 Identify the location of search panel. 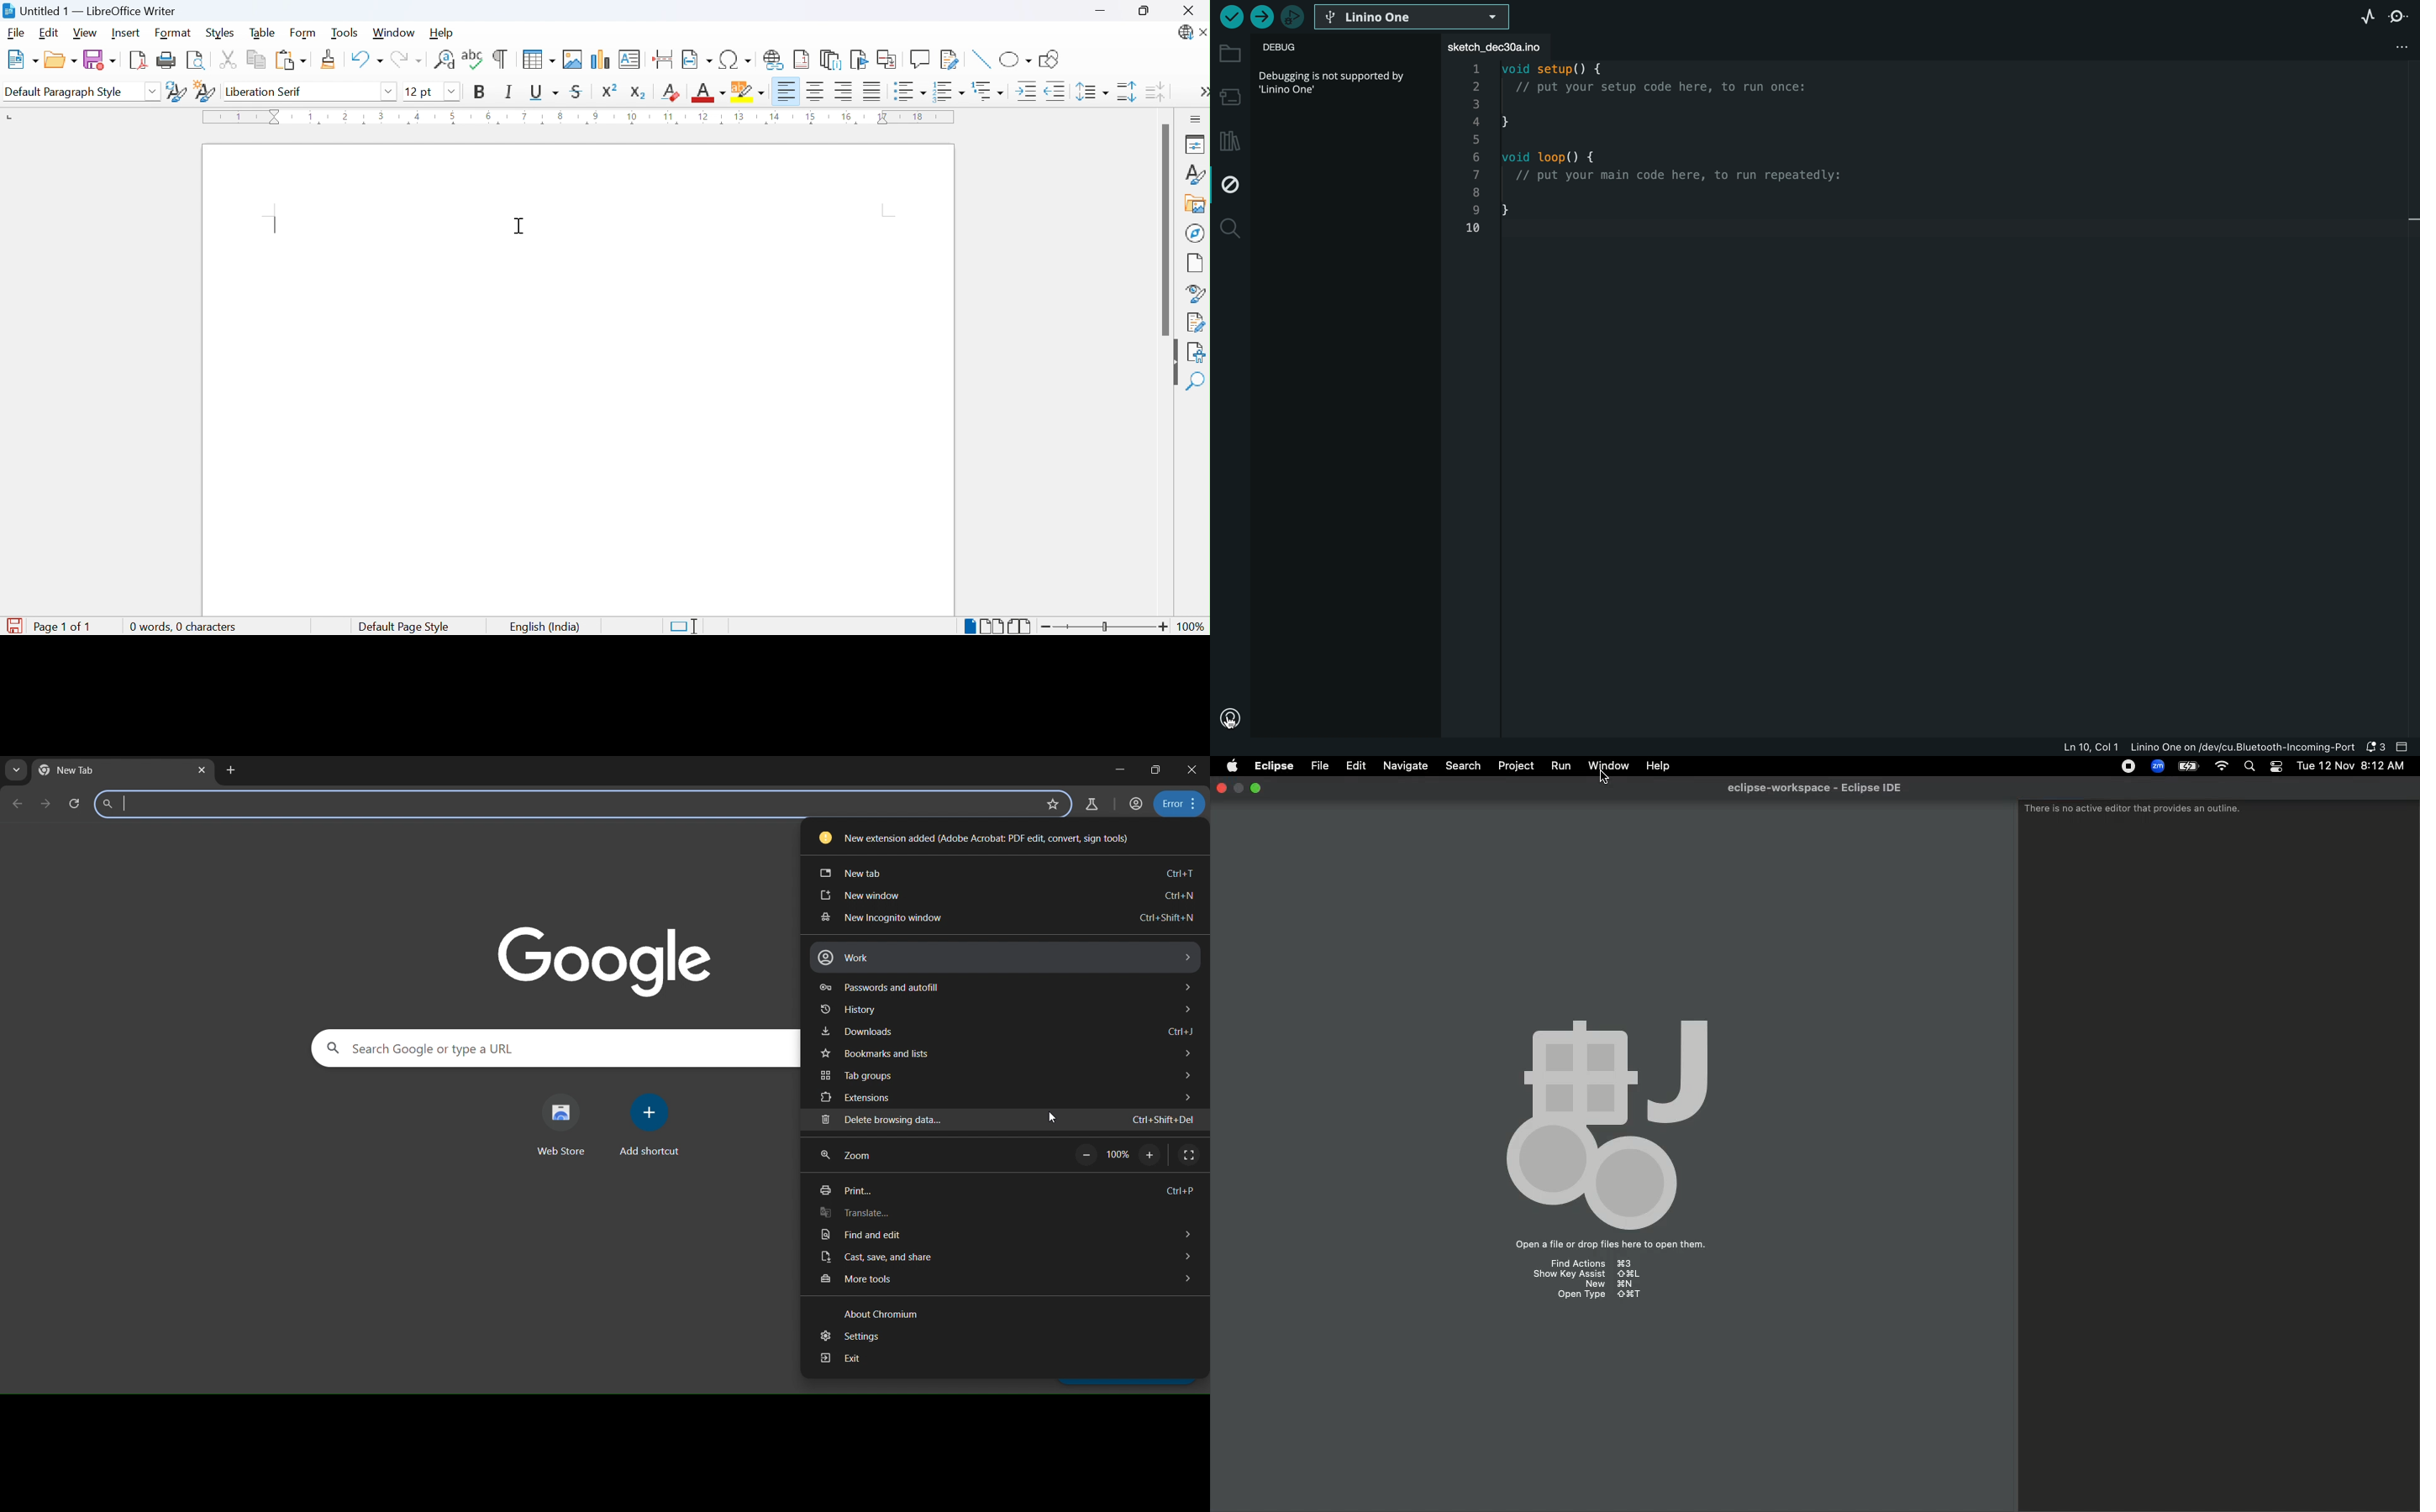
(74, 803).